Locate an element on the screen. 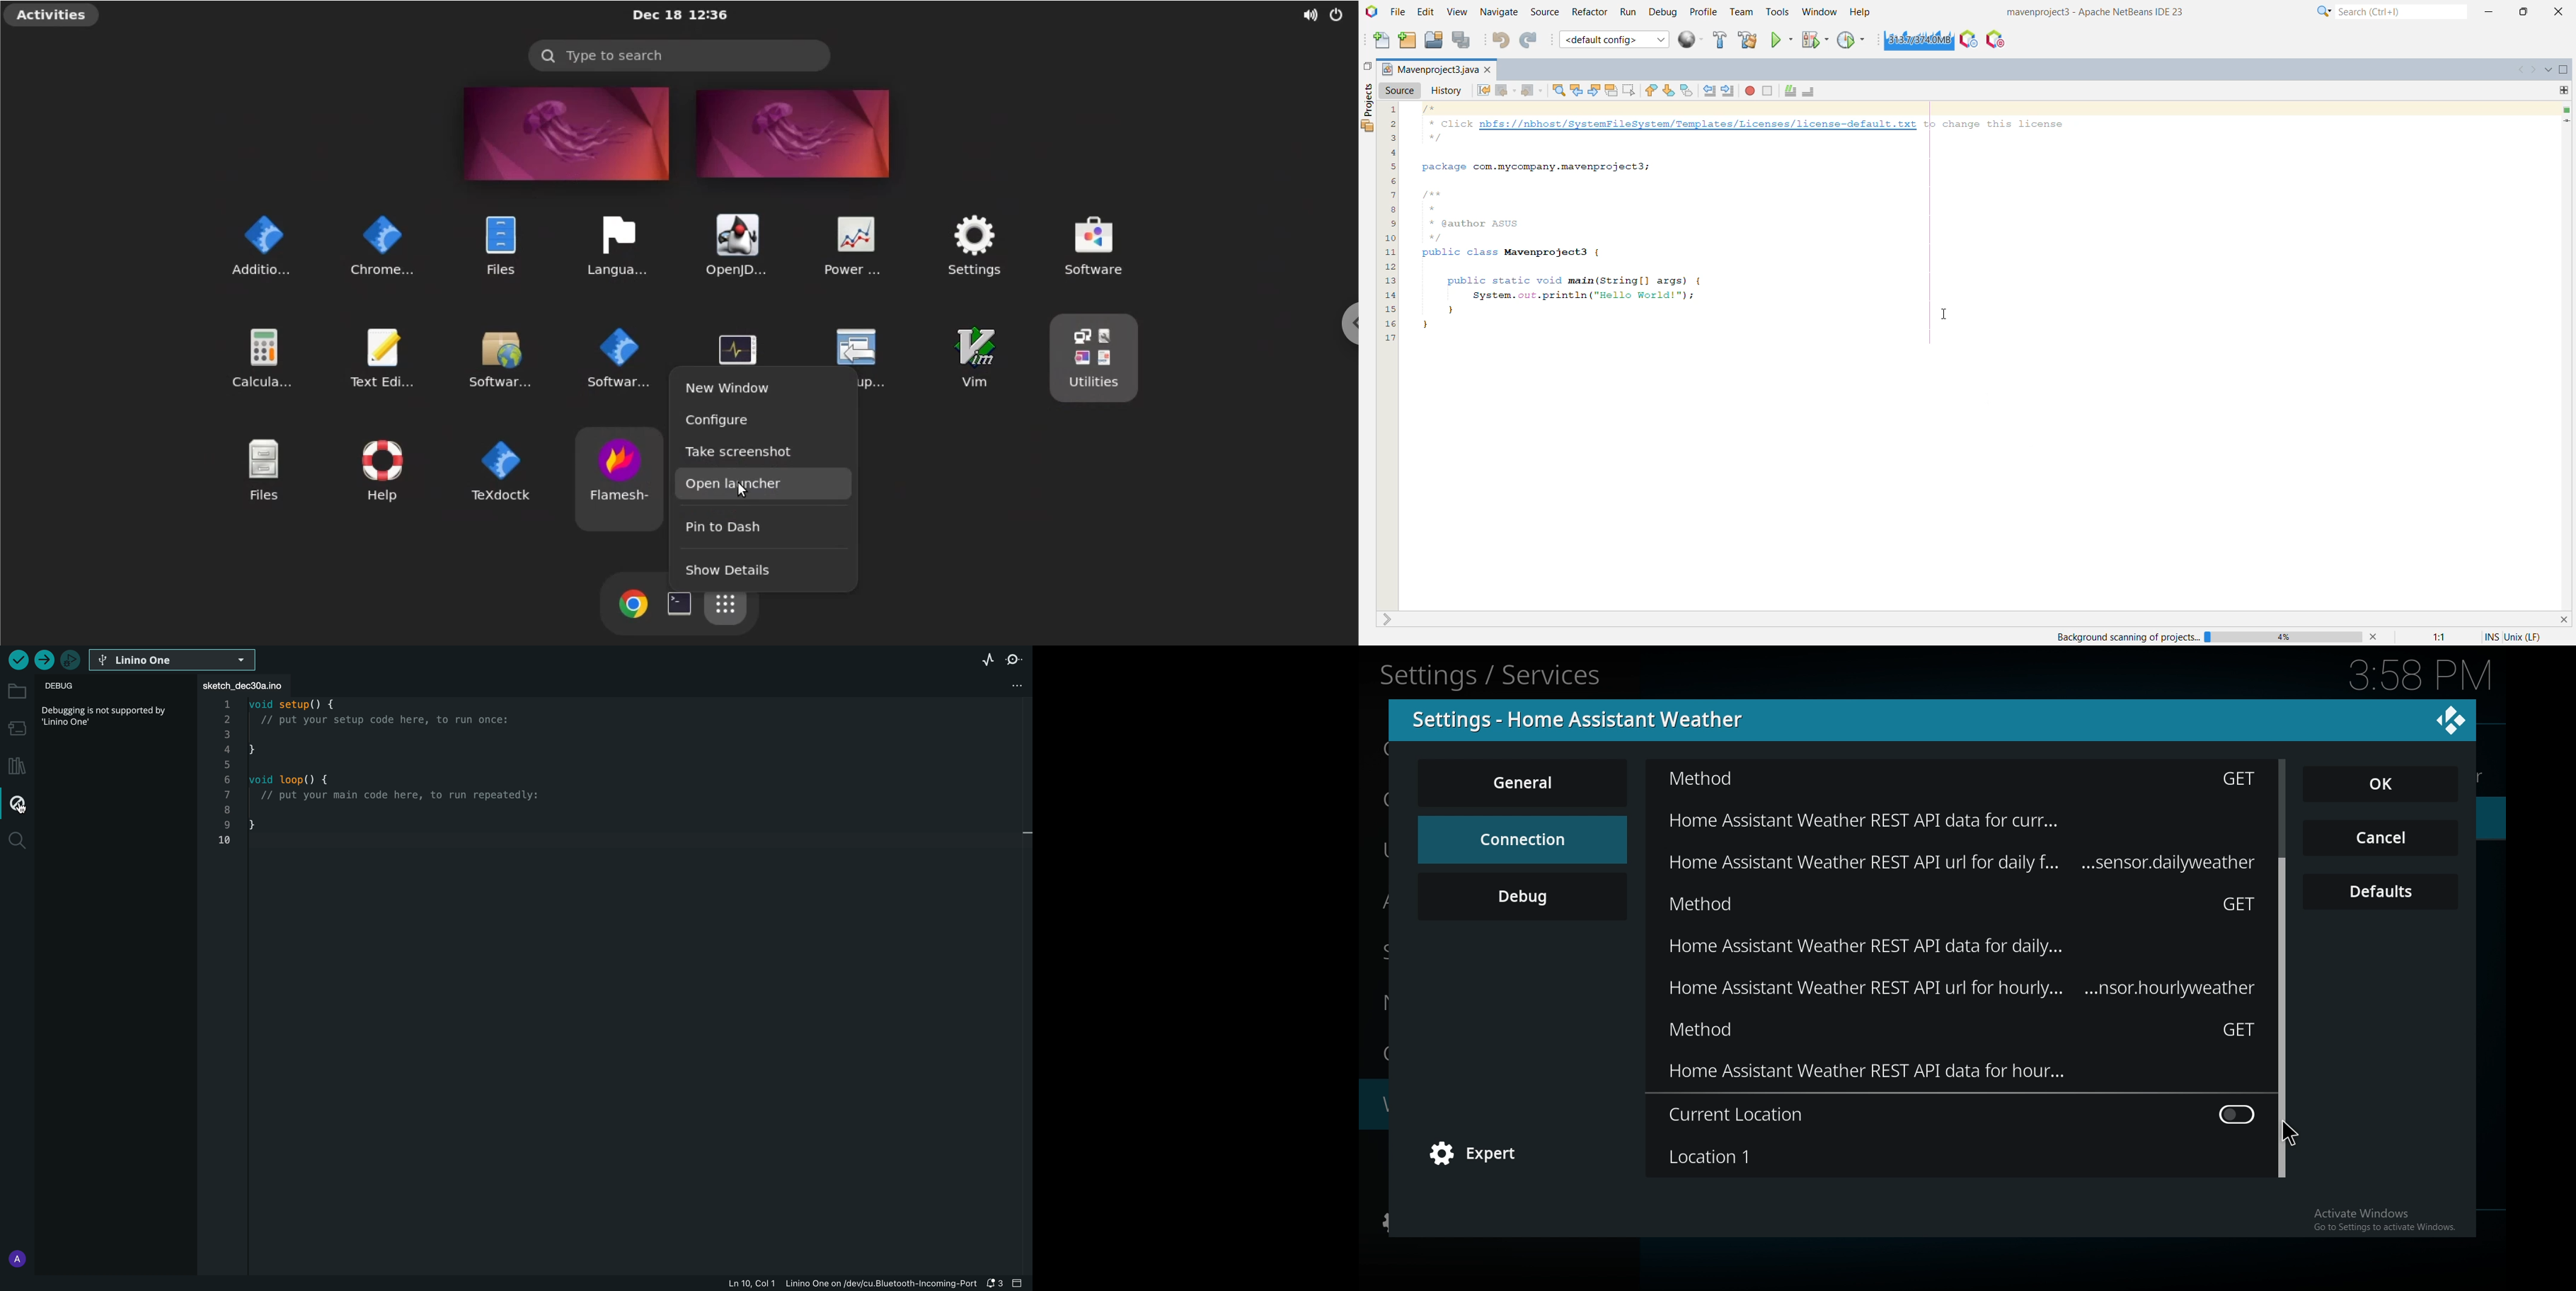 The image size is (2576, 1316). ok is located at coordinates (2388, 785).